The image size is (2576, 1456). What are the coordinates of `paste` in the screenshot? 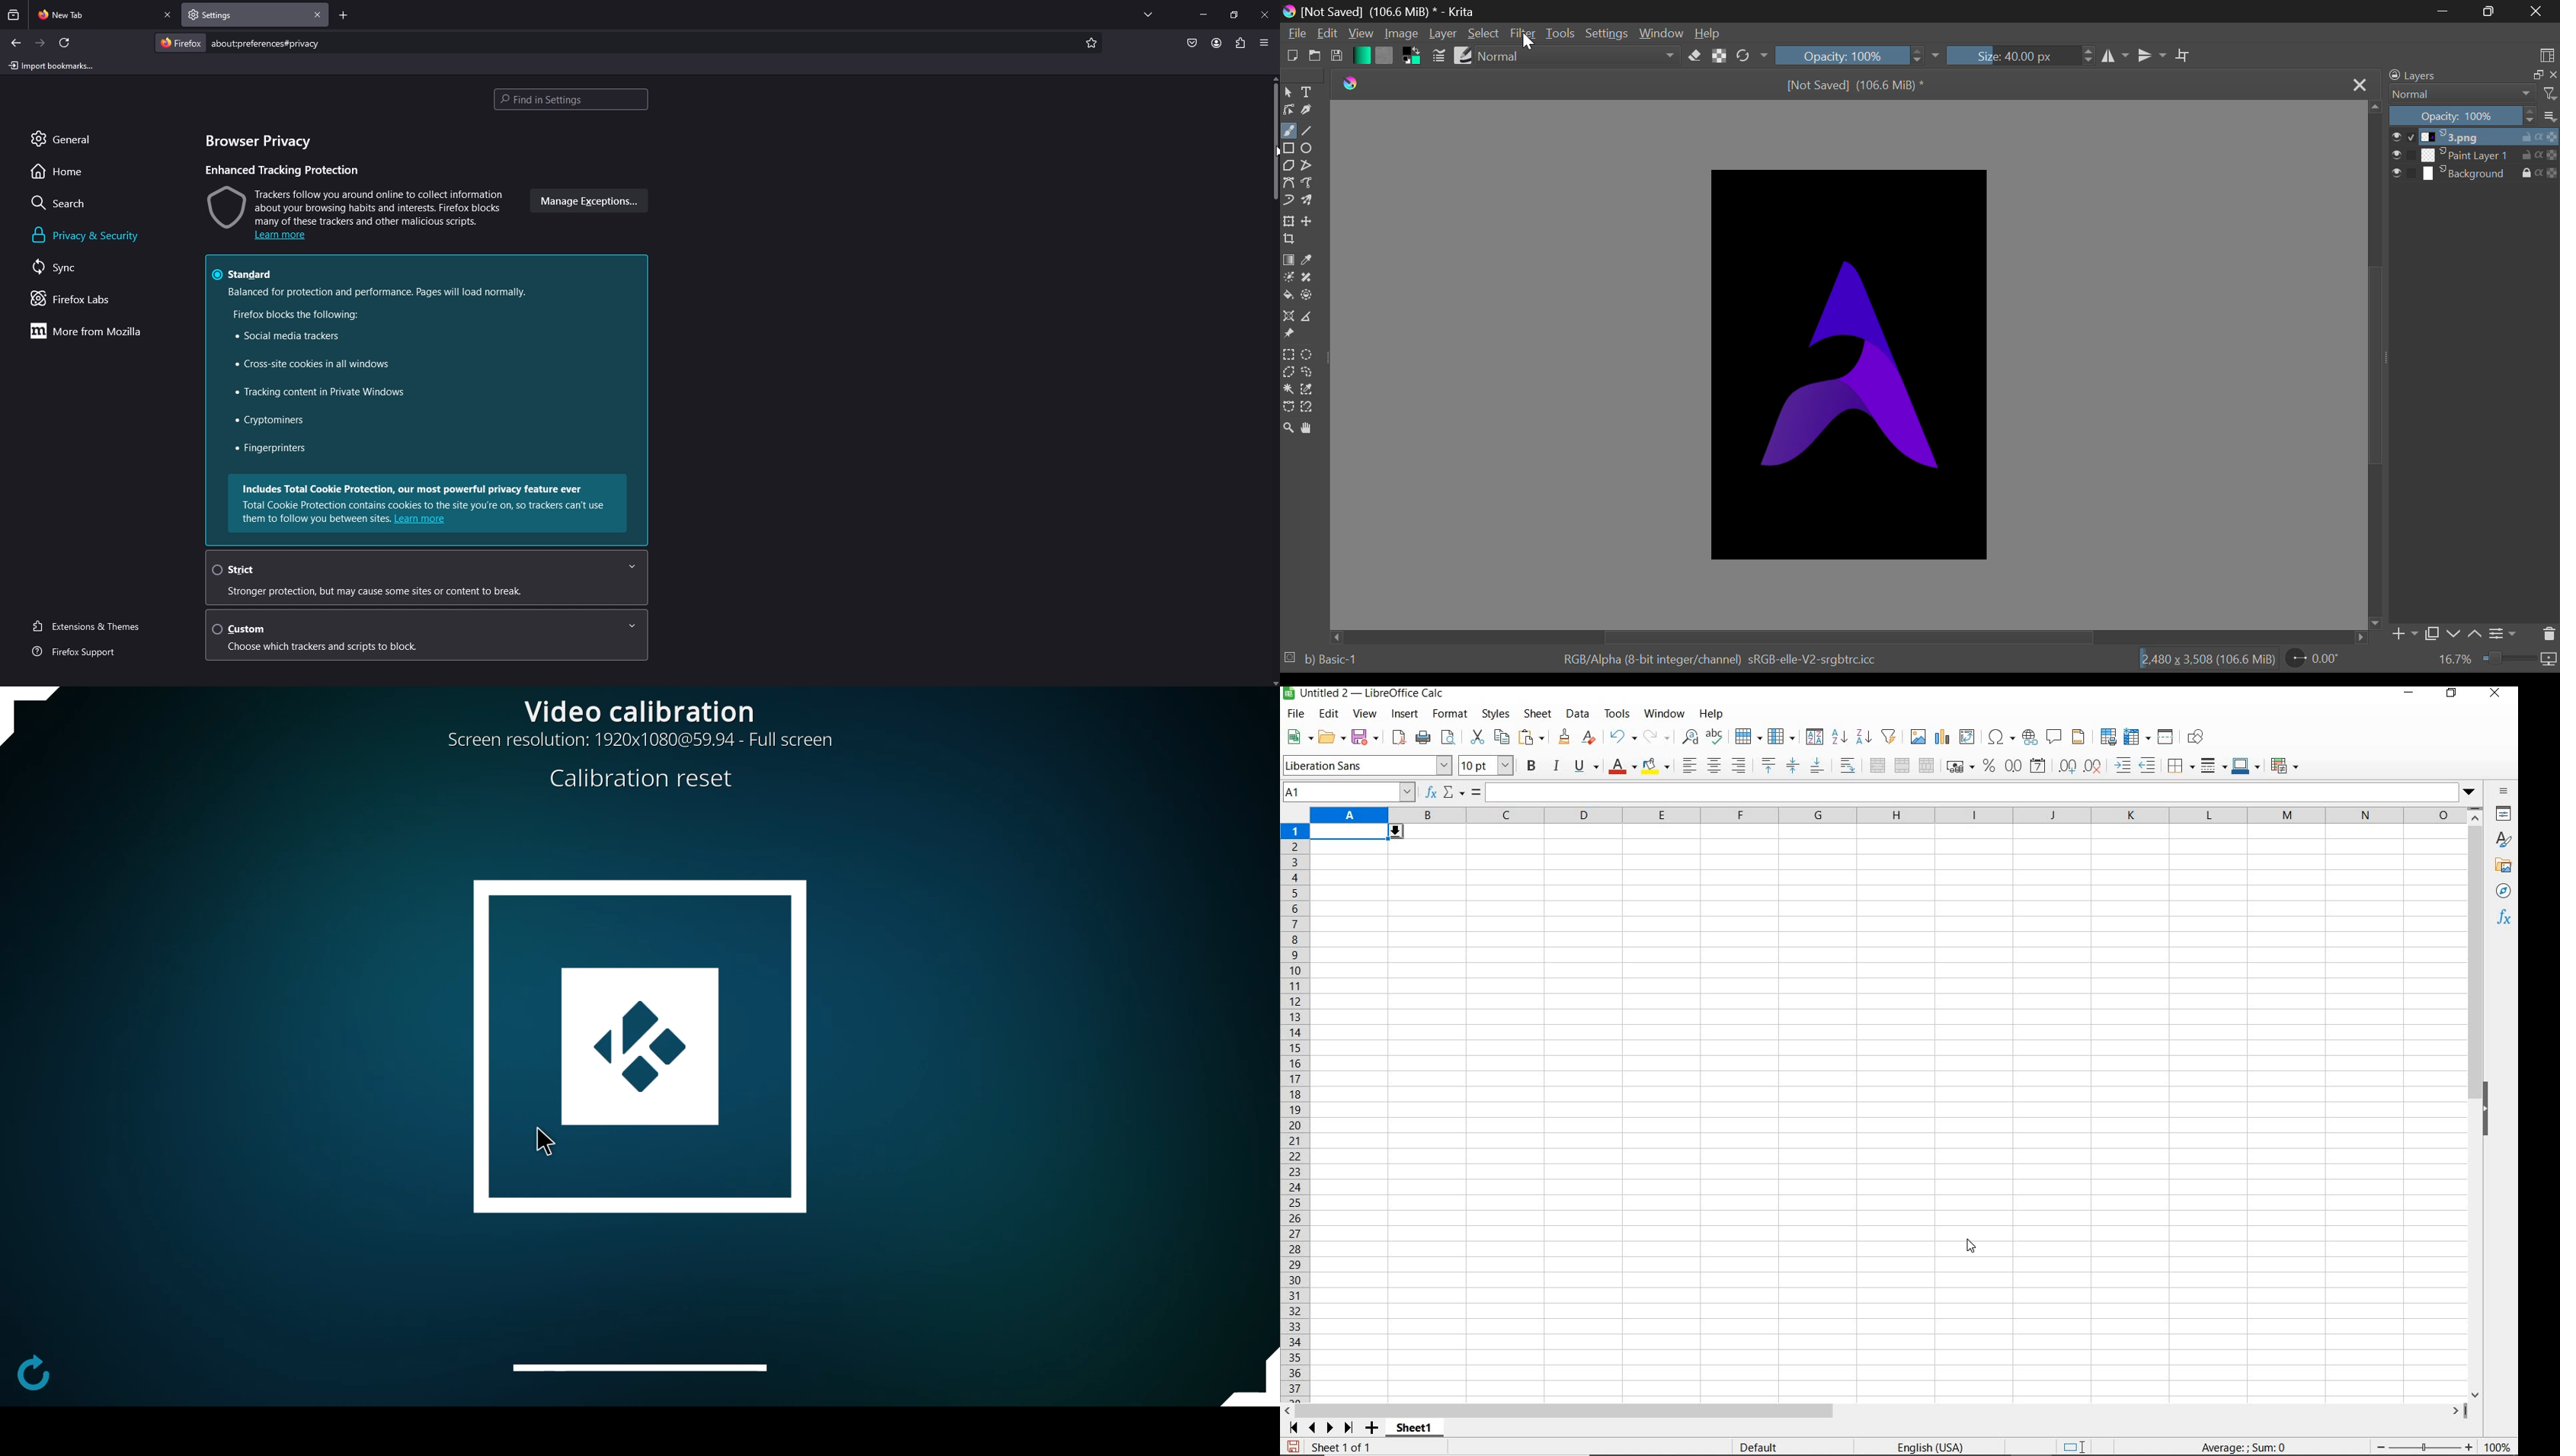 It's located at (1534, 739).